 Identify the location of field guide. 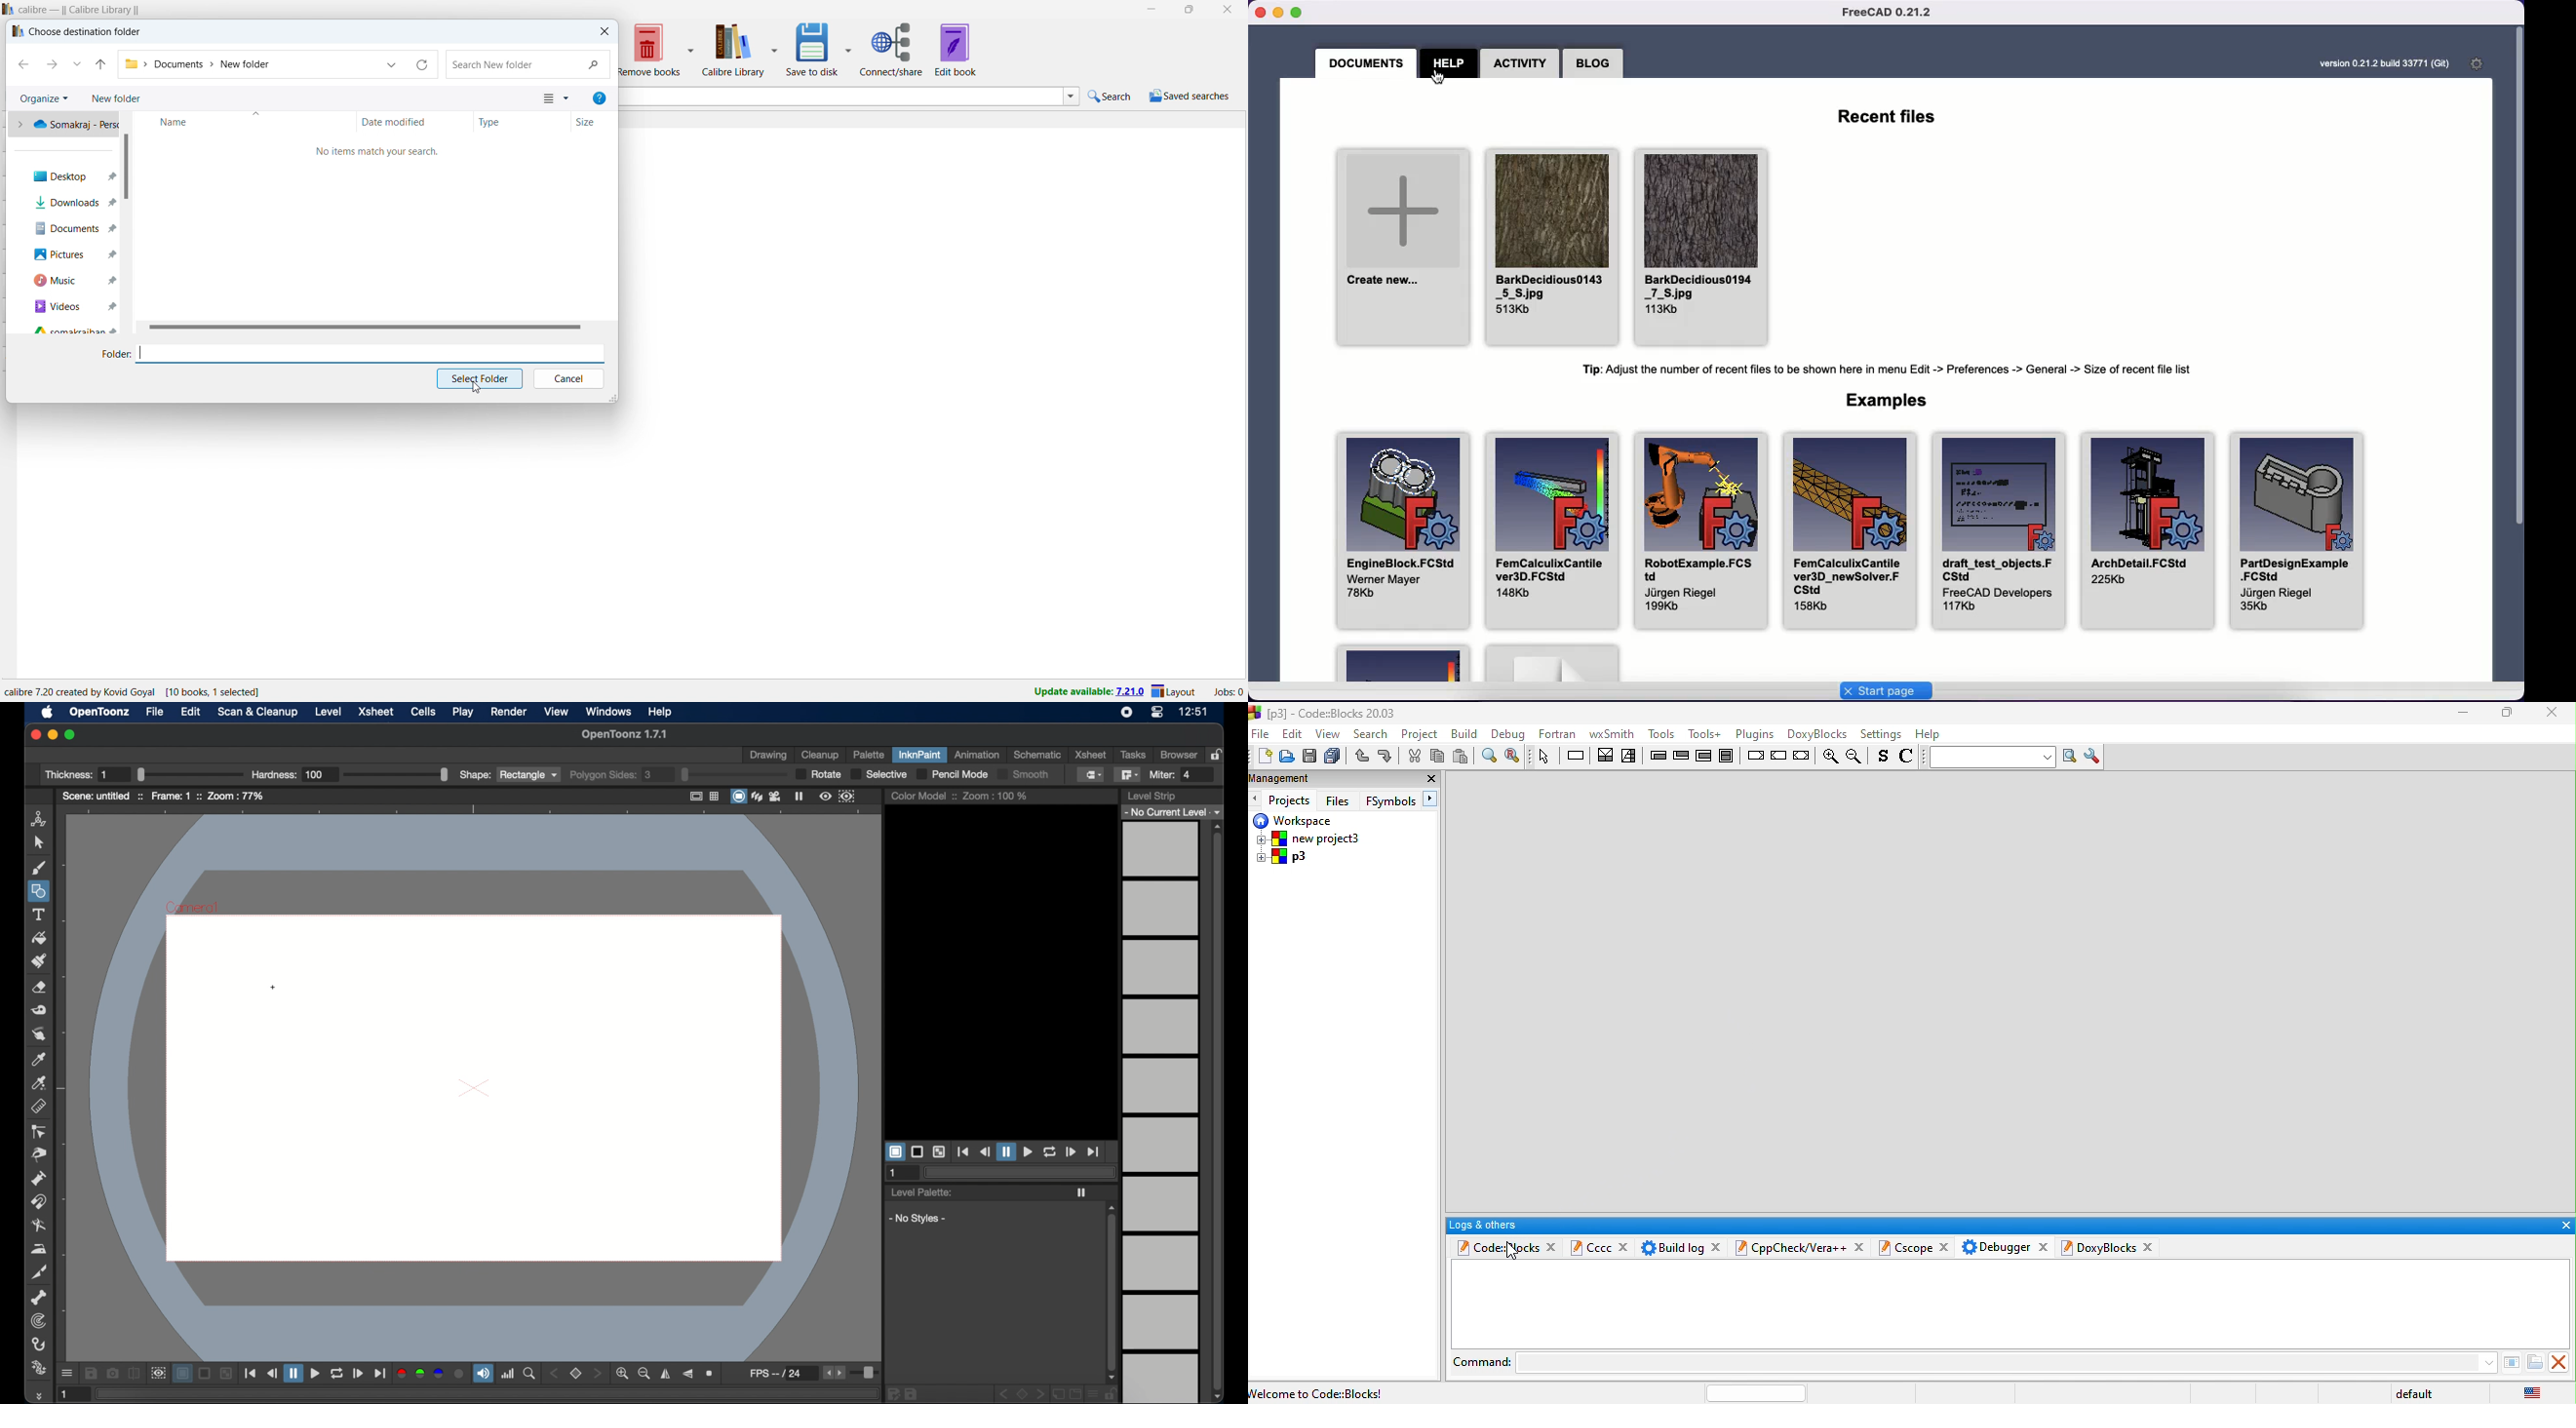
(715, 796).